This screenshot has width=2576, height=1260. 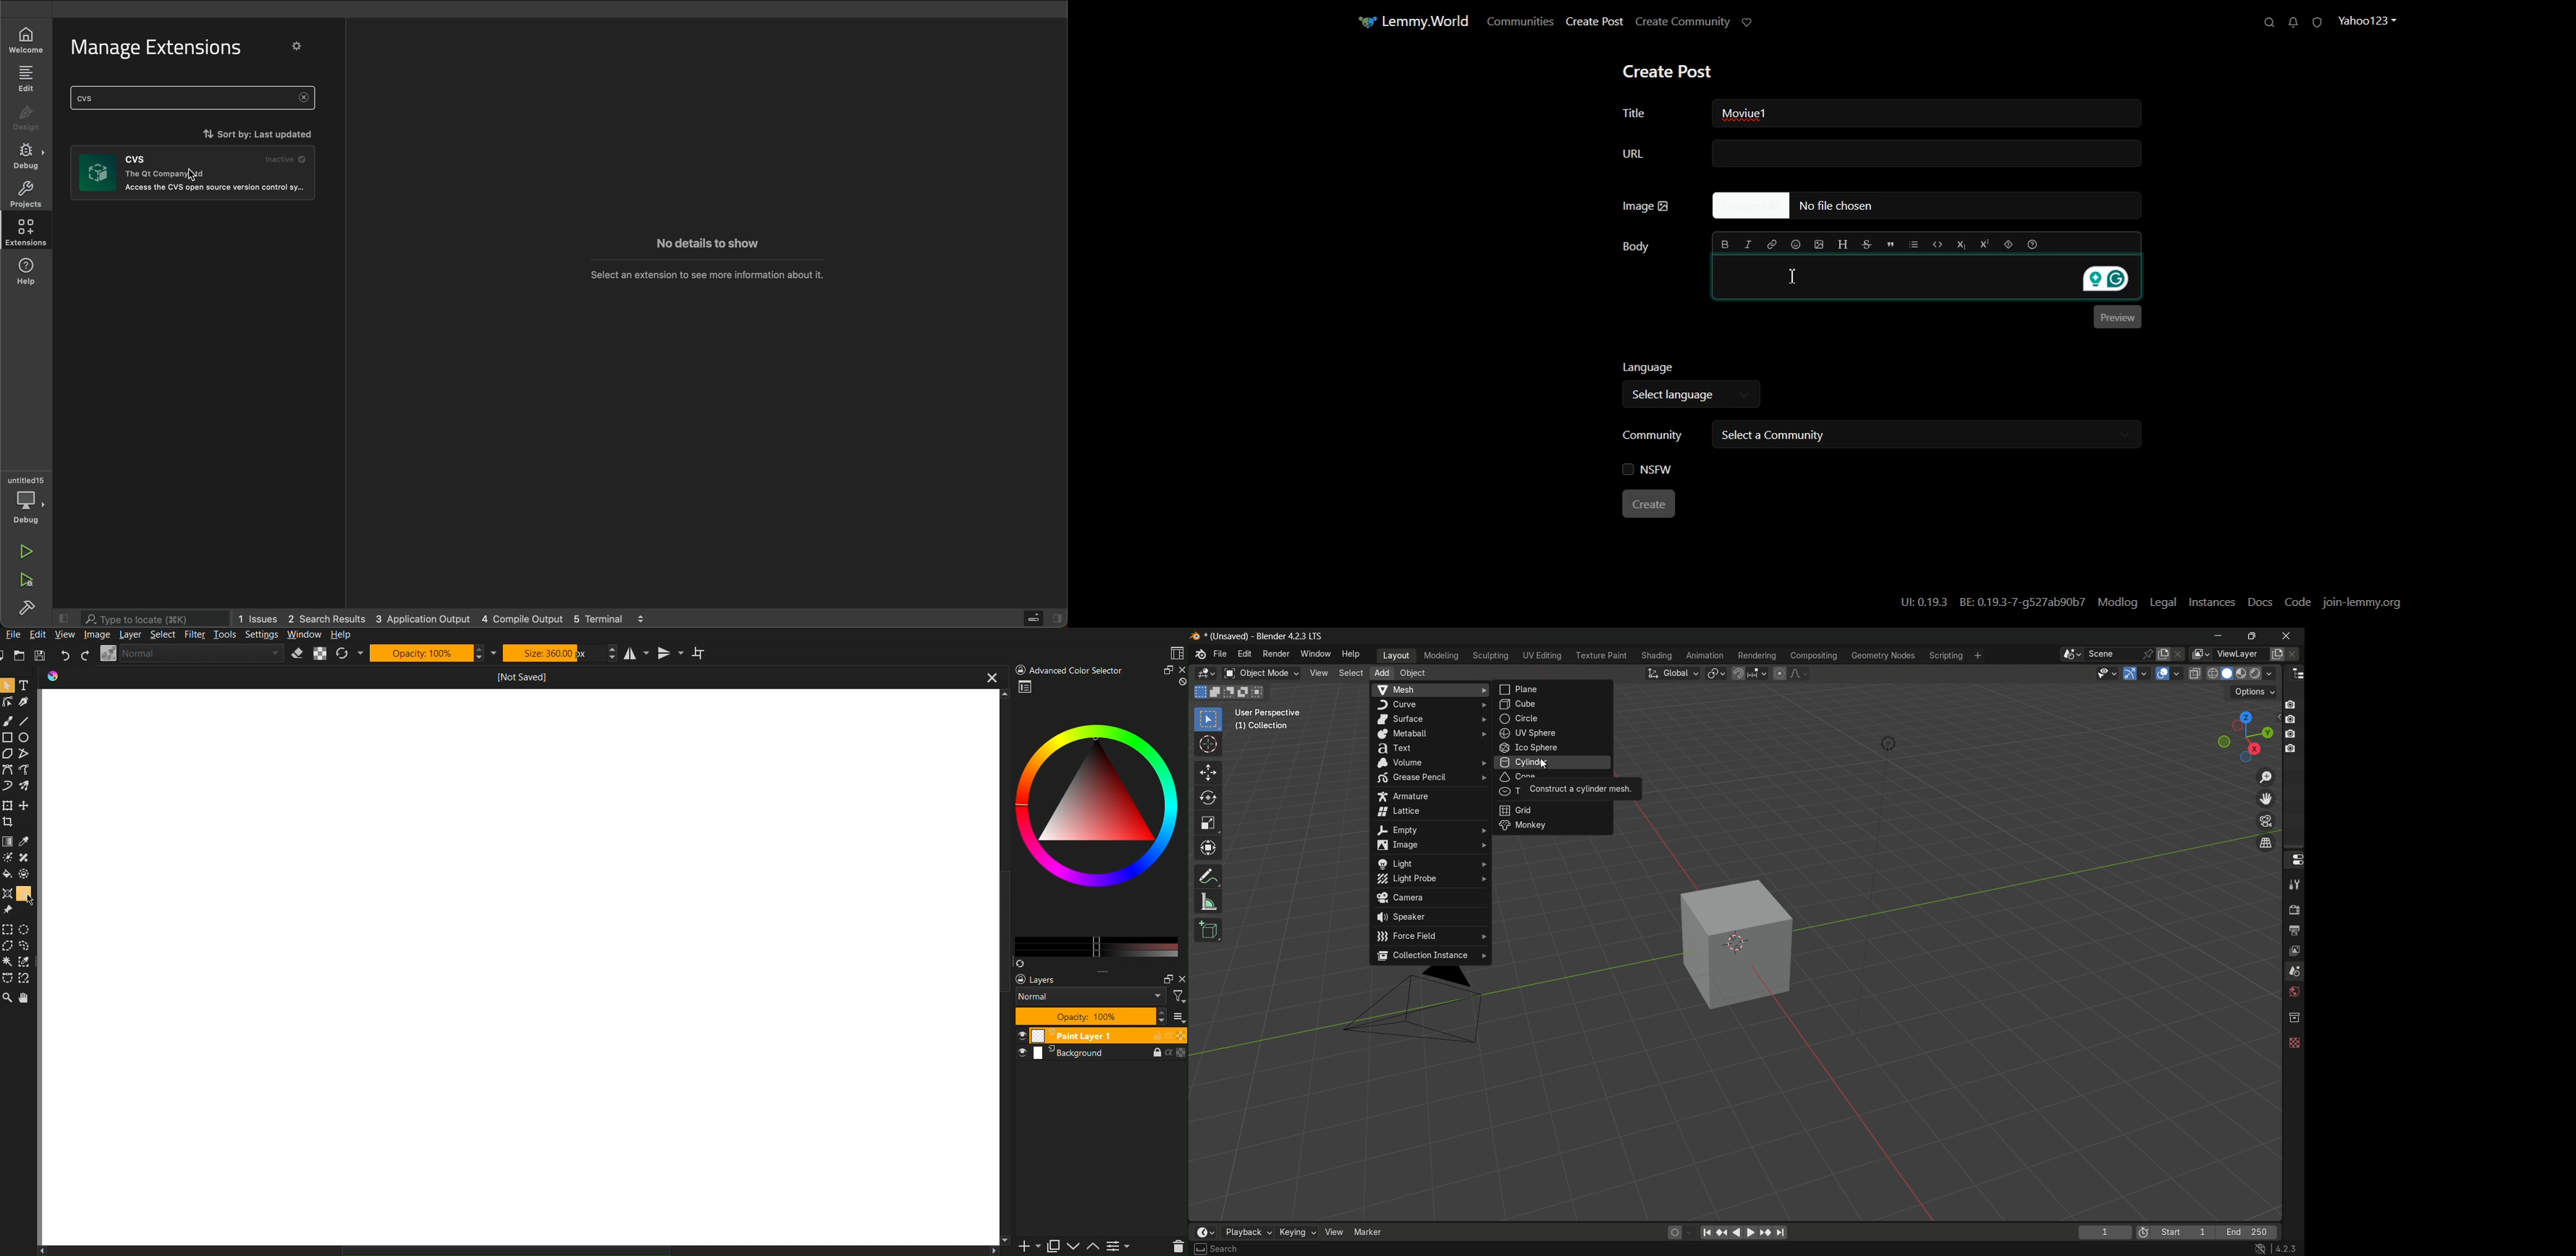 What do you see at coordinates (27, 755) in the screenshot?
I see `Straight Line` at bounding box center [27, 755].